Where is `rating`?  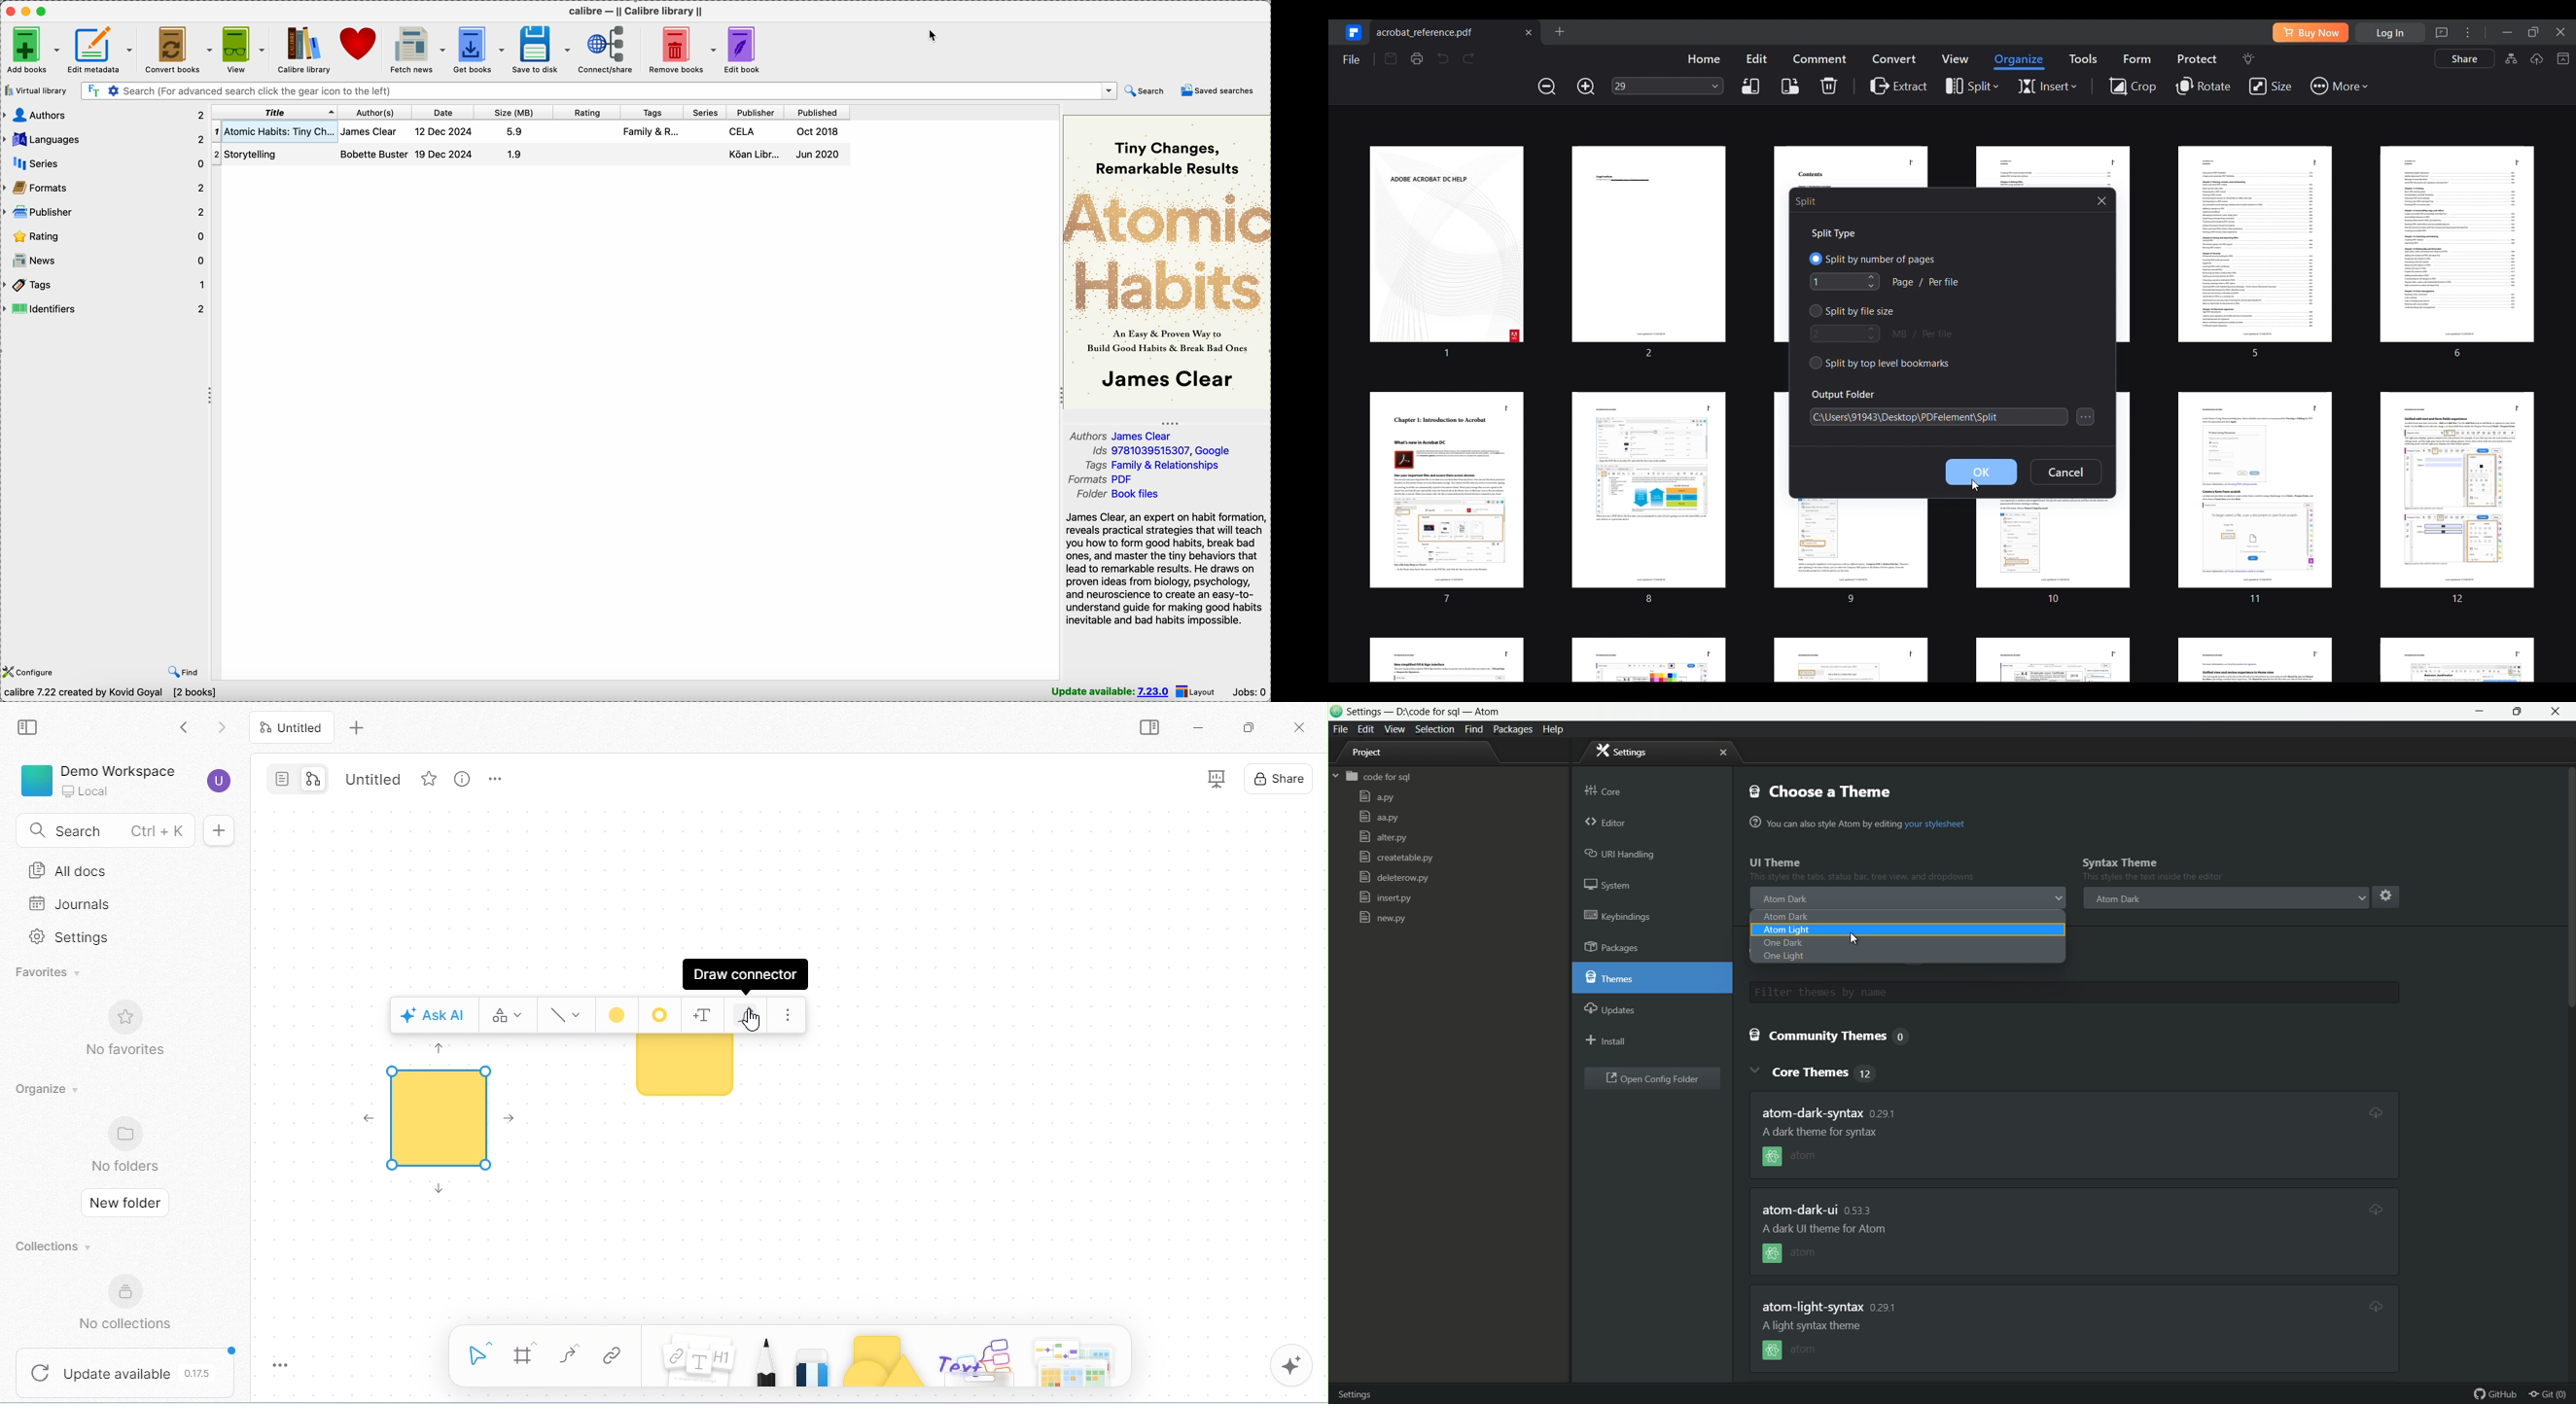
rating is located at coordinates (105, 236).